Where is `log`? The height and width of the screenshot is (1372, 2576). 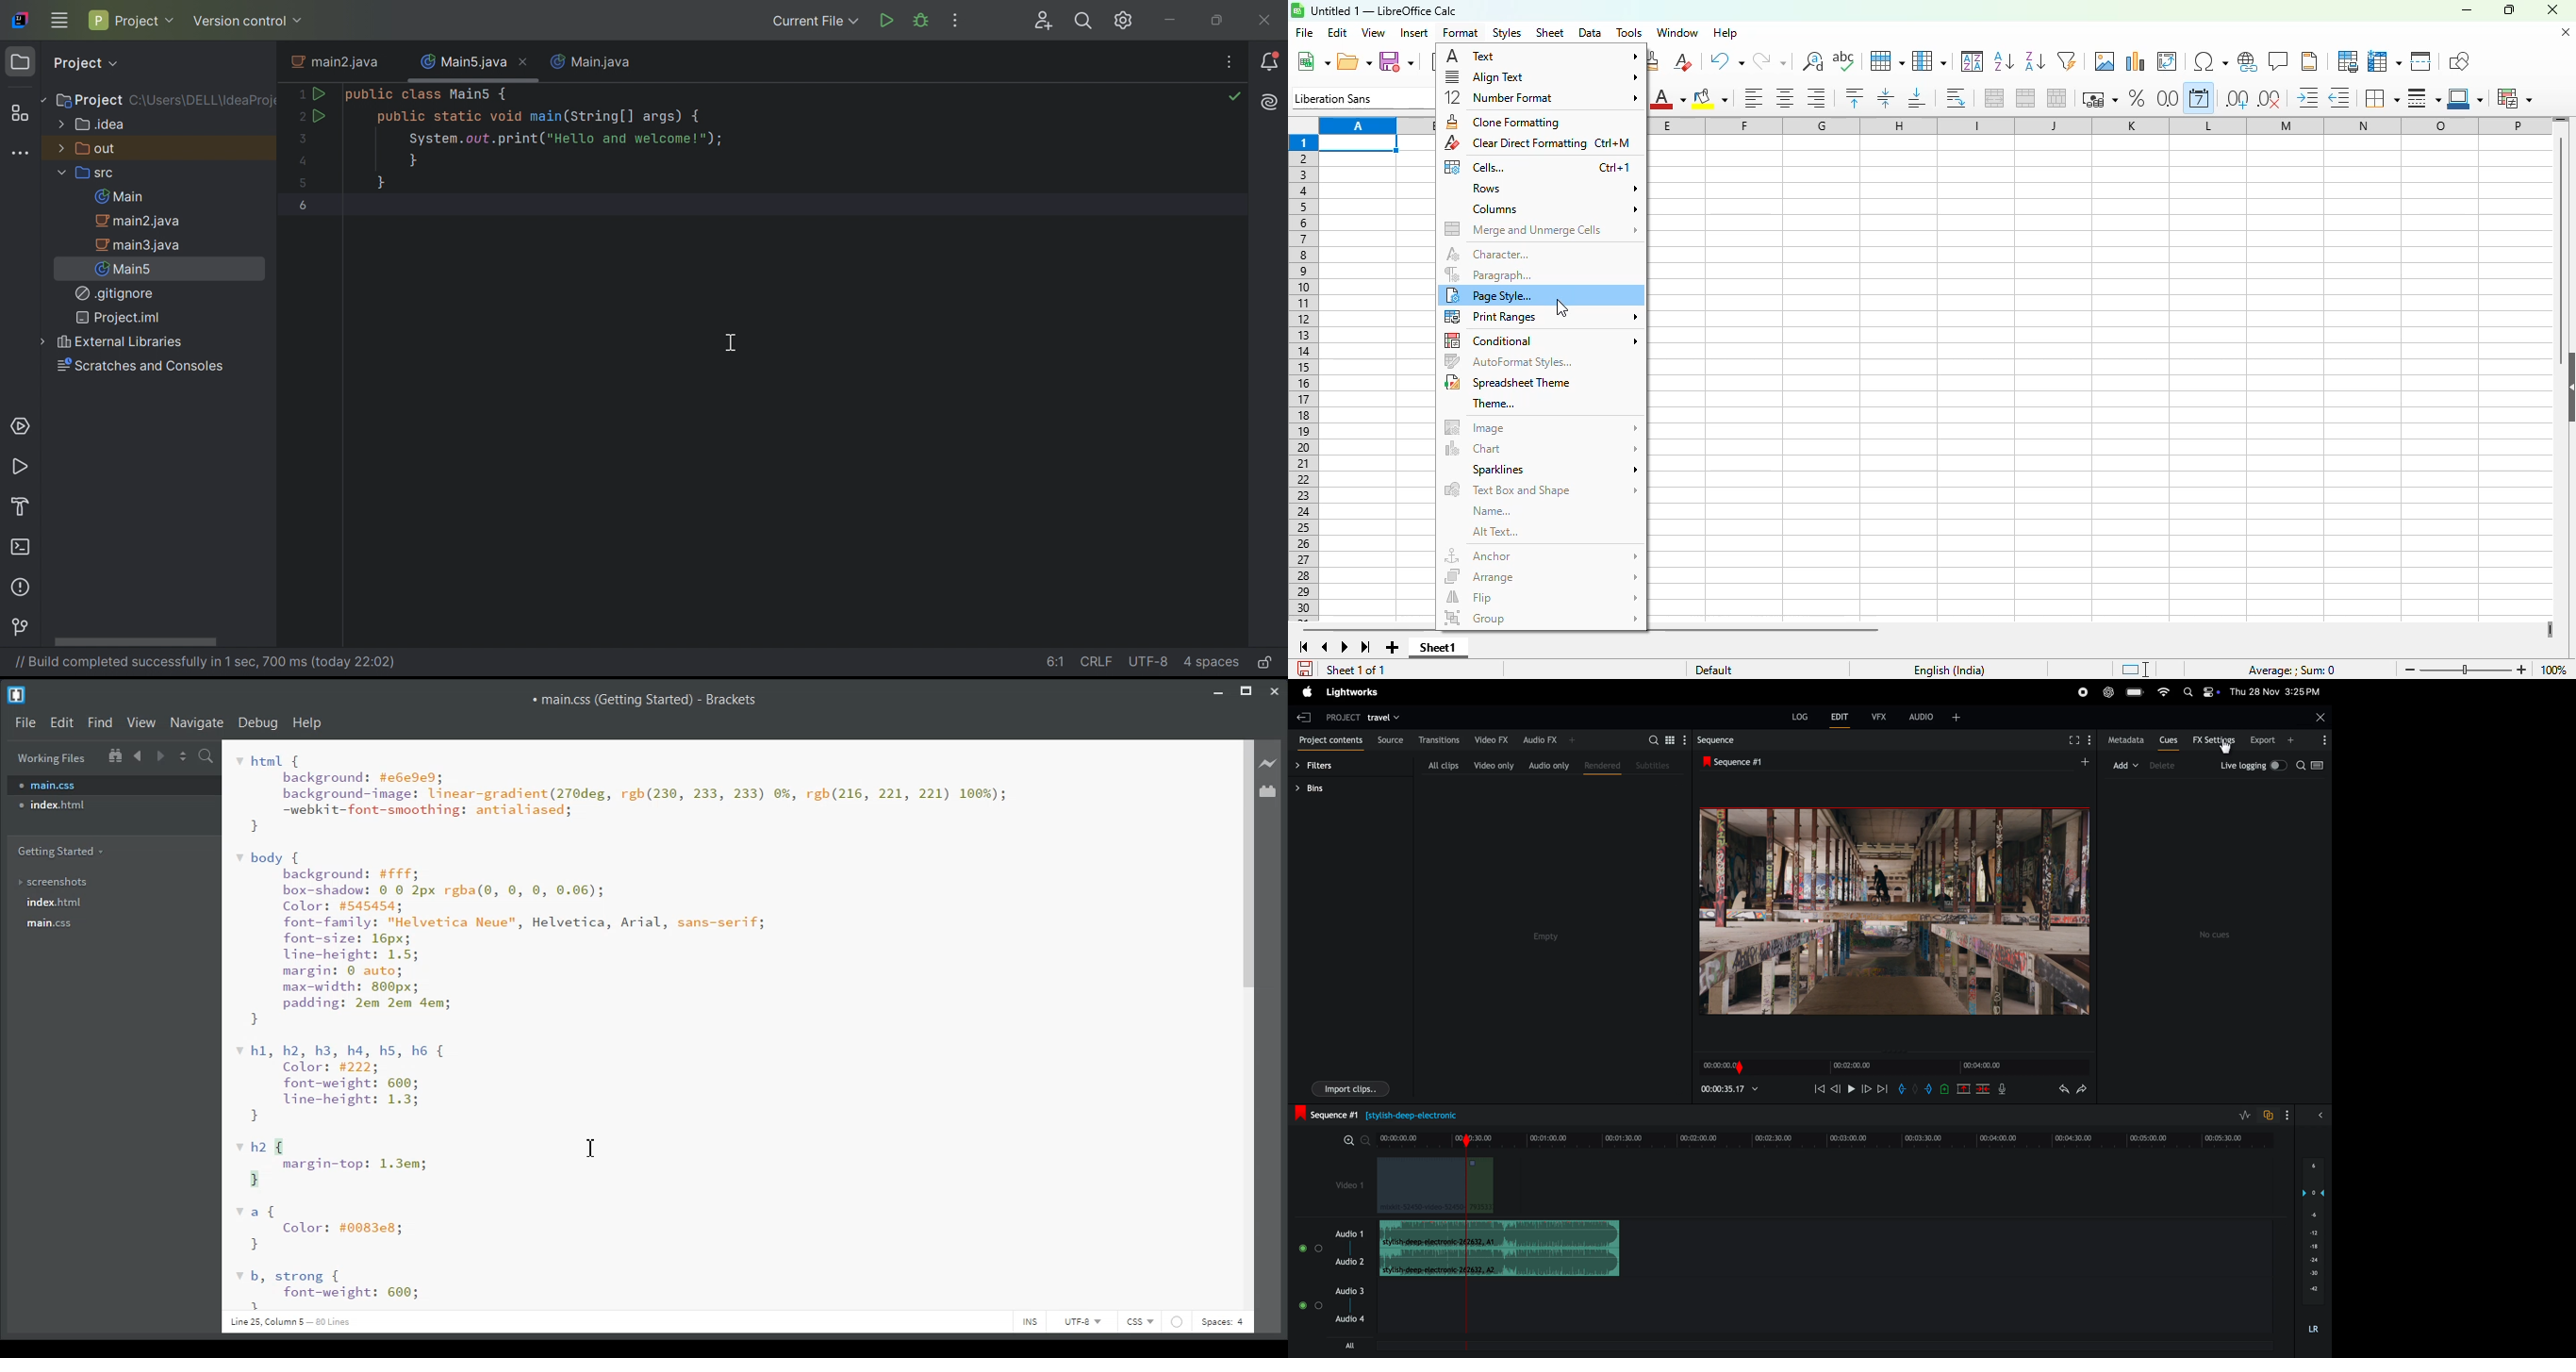
log is located at coordinates (1800, 715).